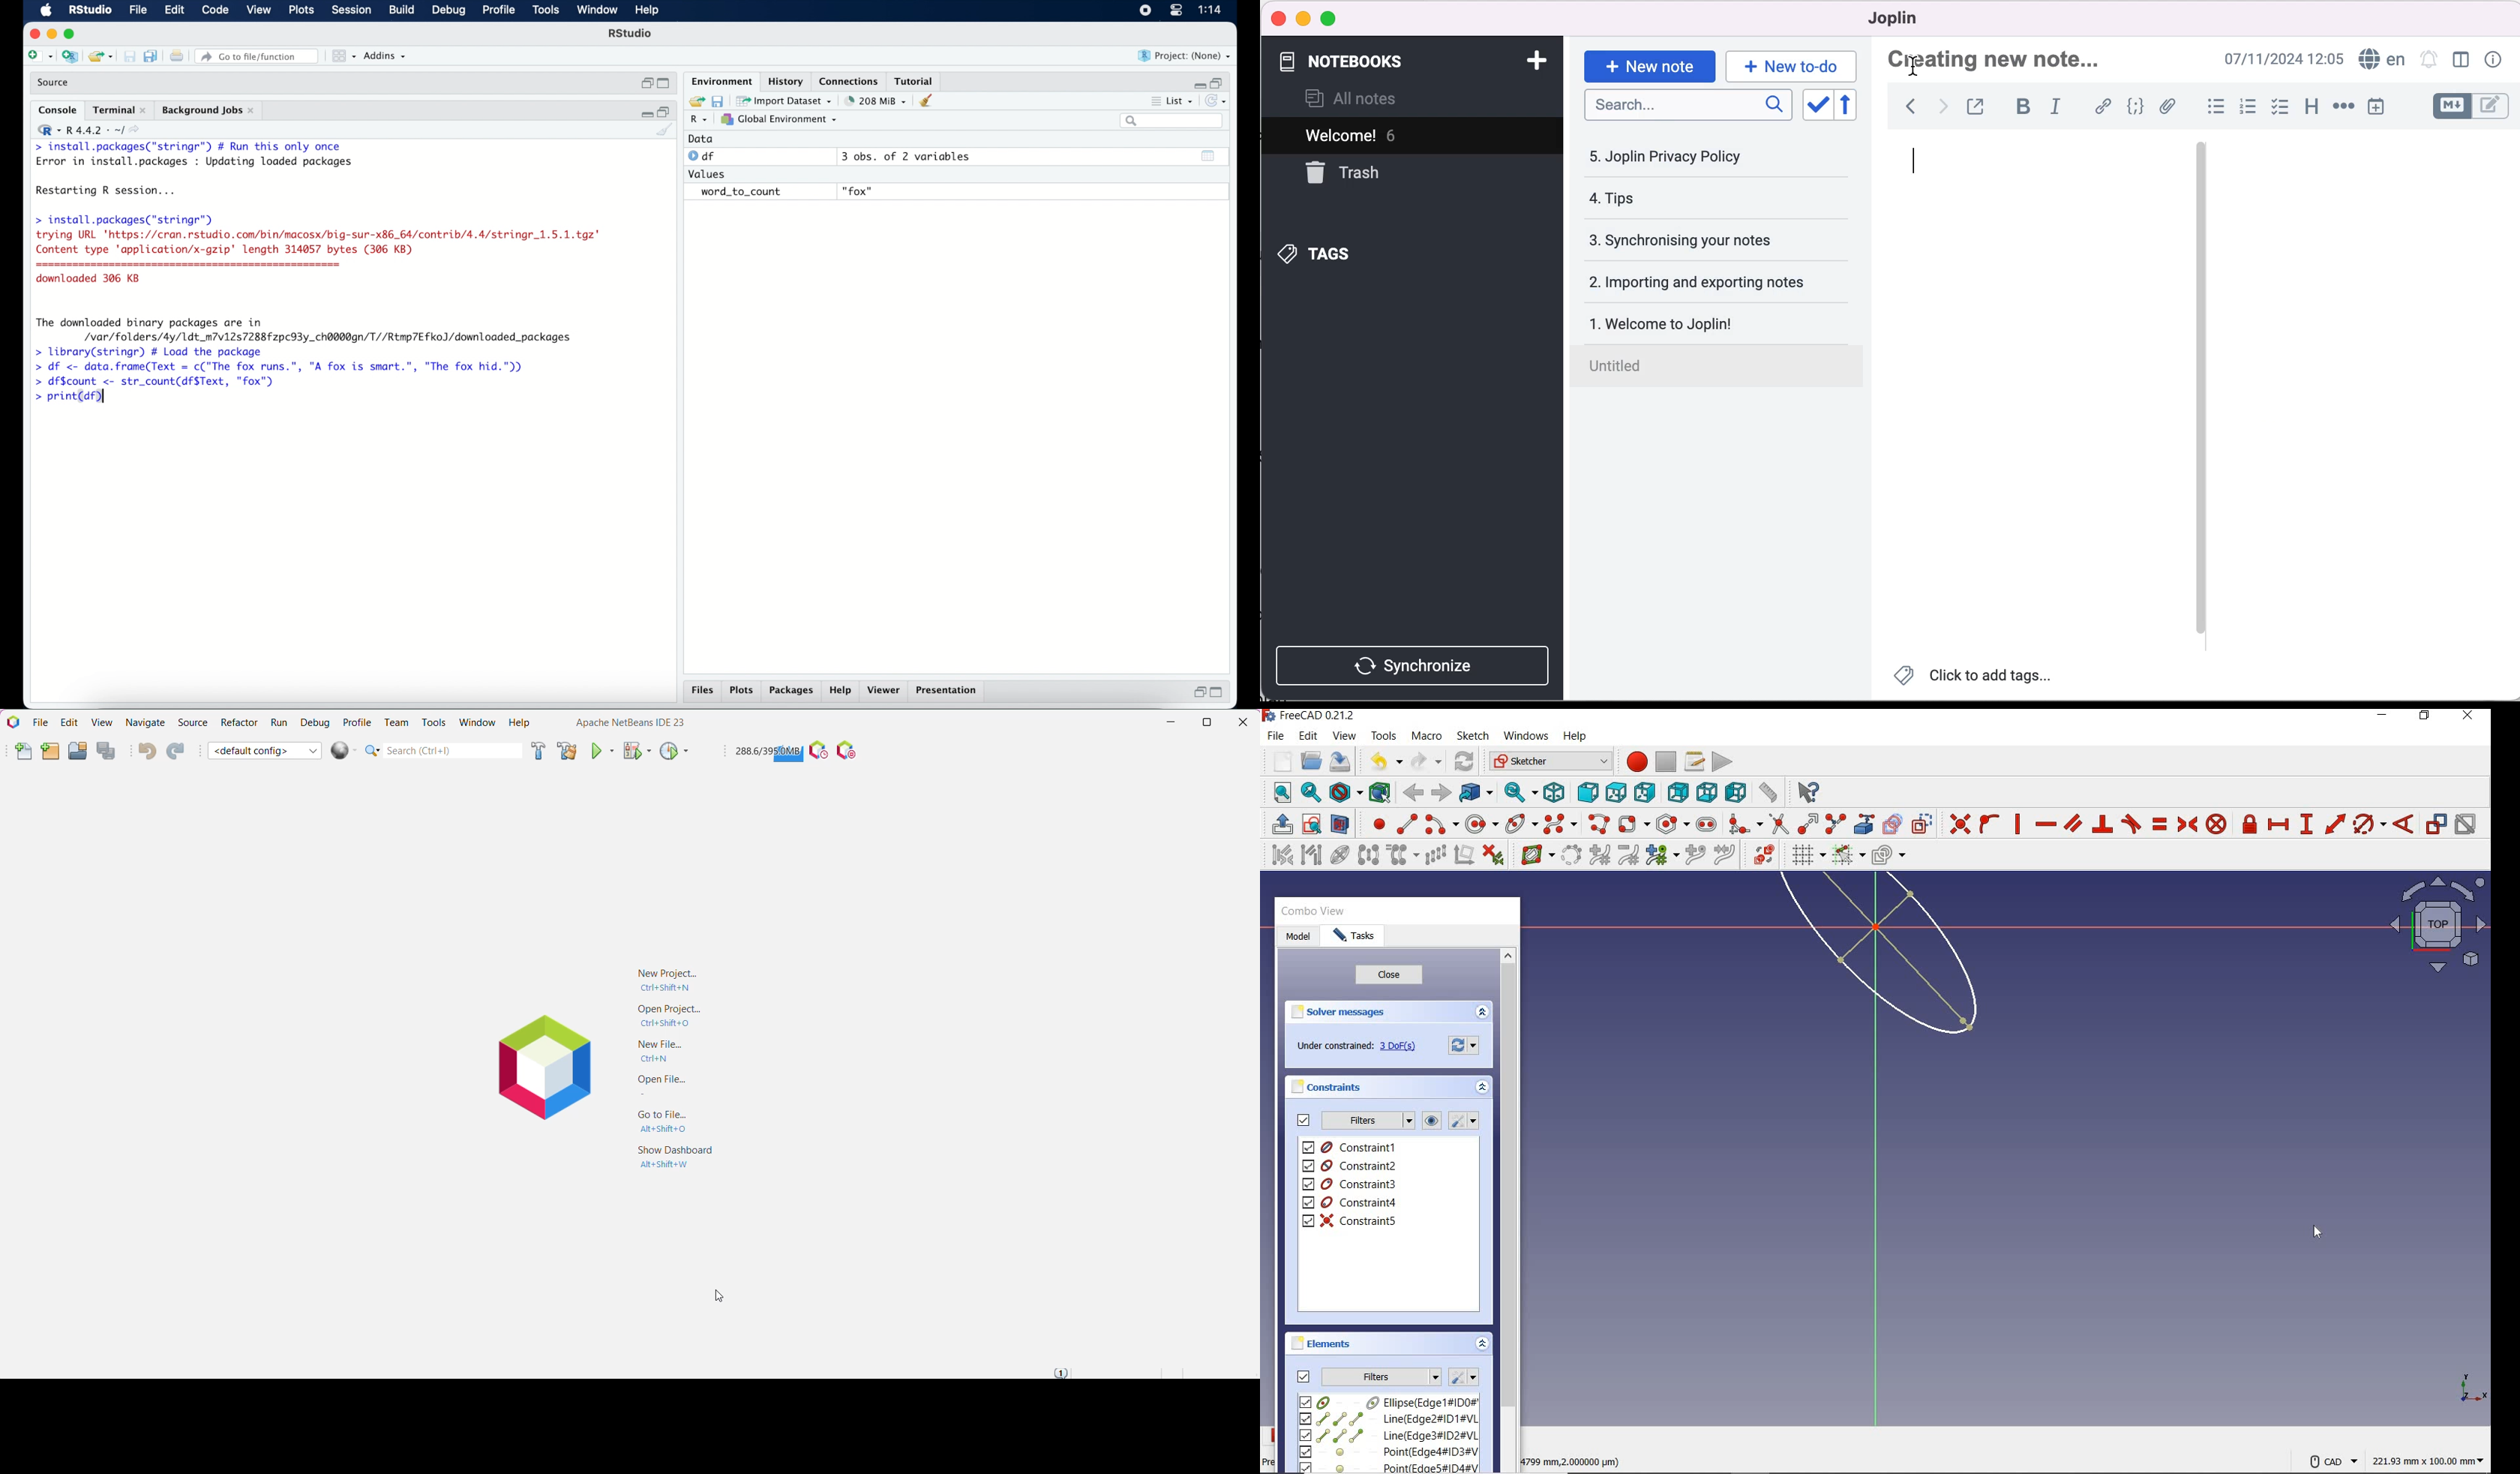 This screenshot has height=1484, width=2520. I want to click on addins, so click(385, 56).